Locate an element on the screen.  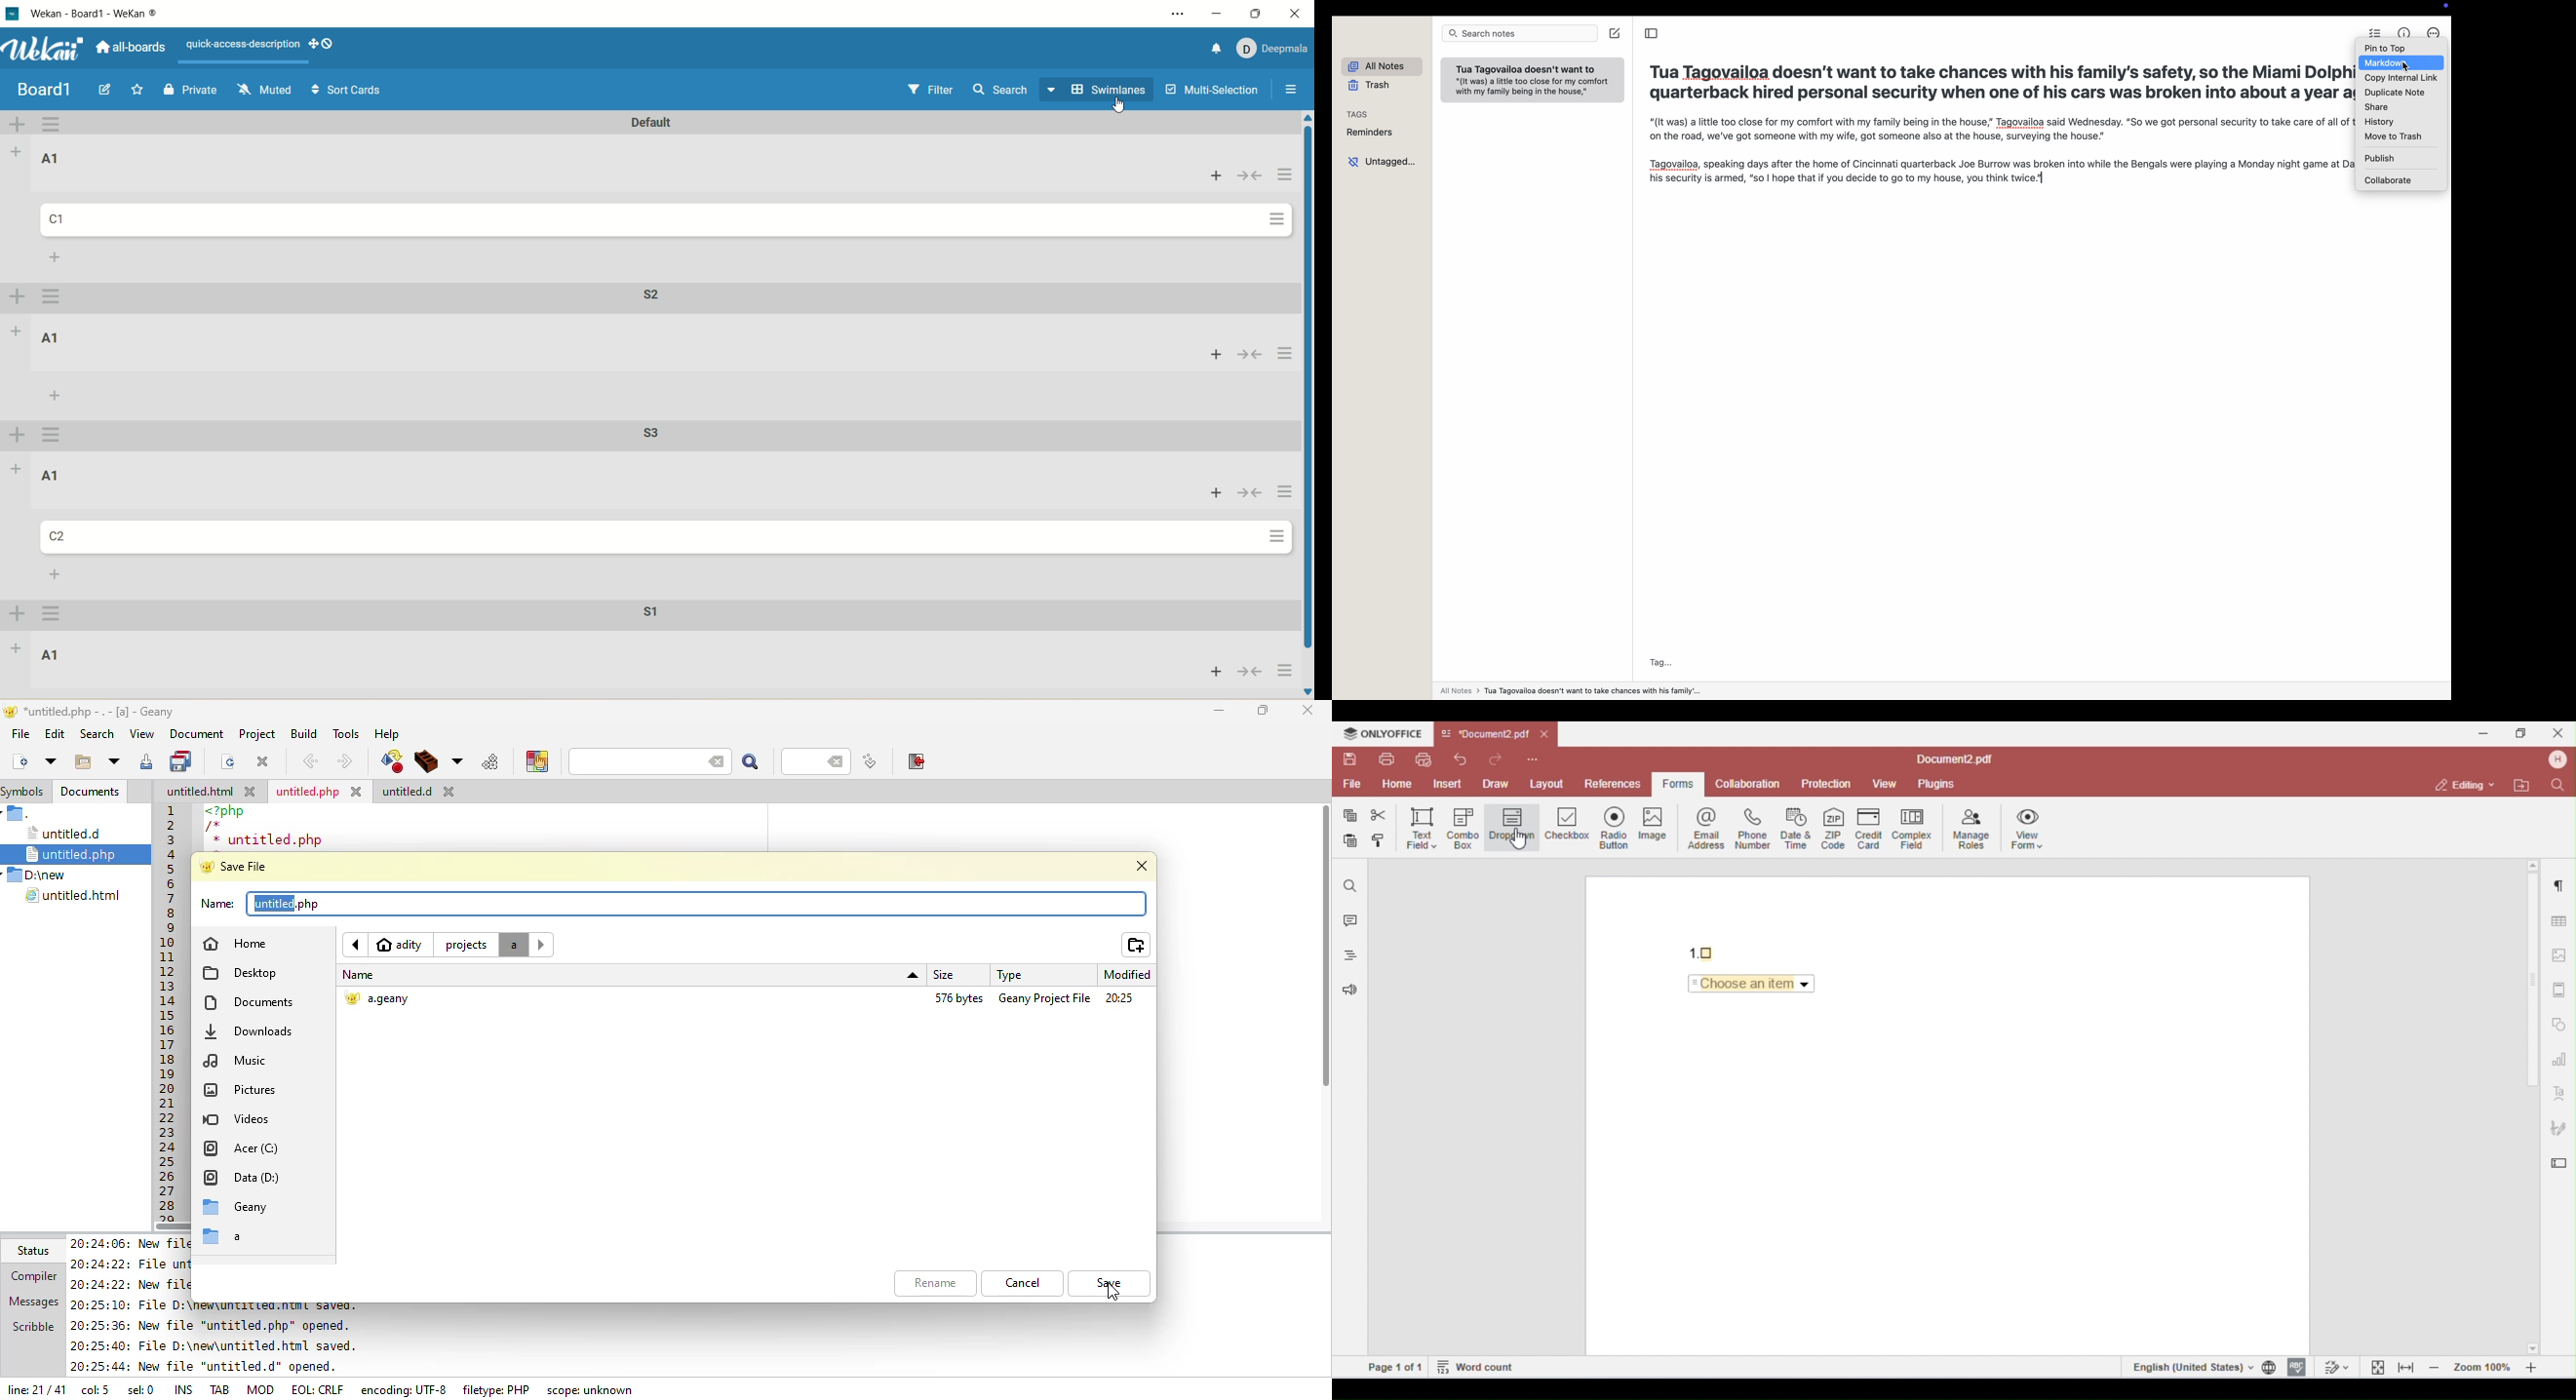
add is located at coordinates (1213, 494).